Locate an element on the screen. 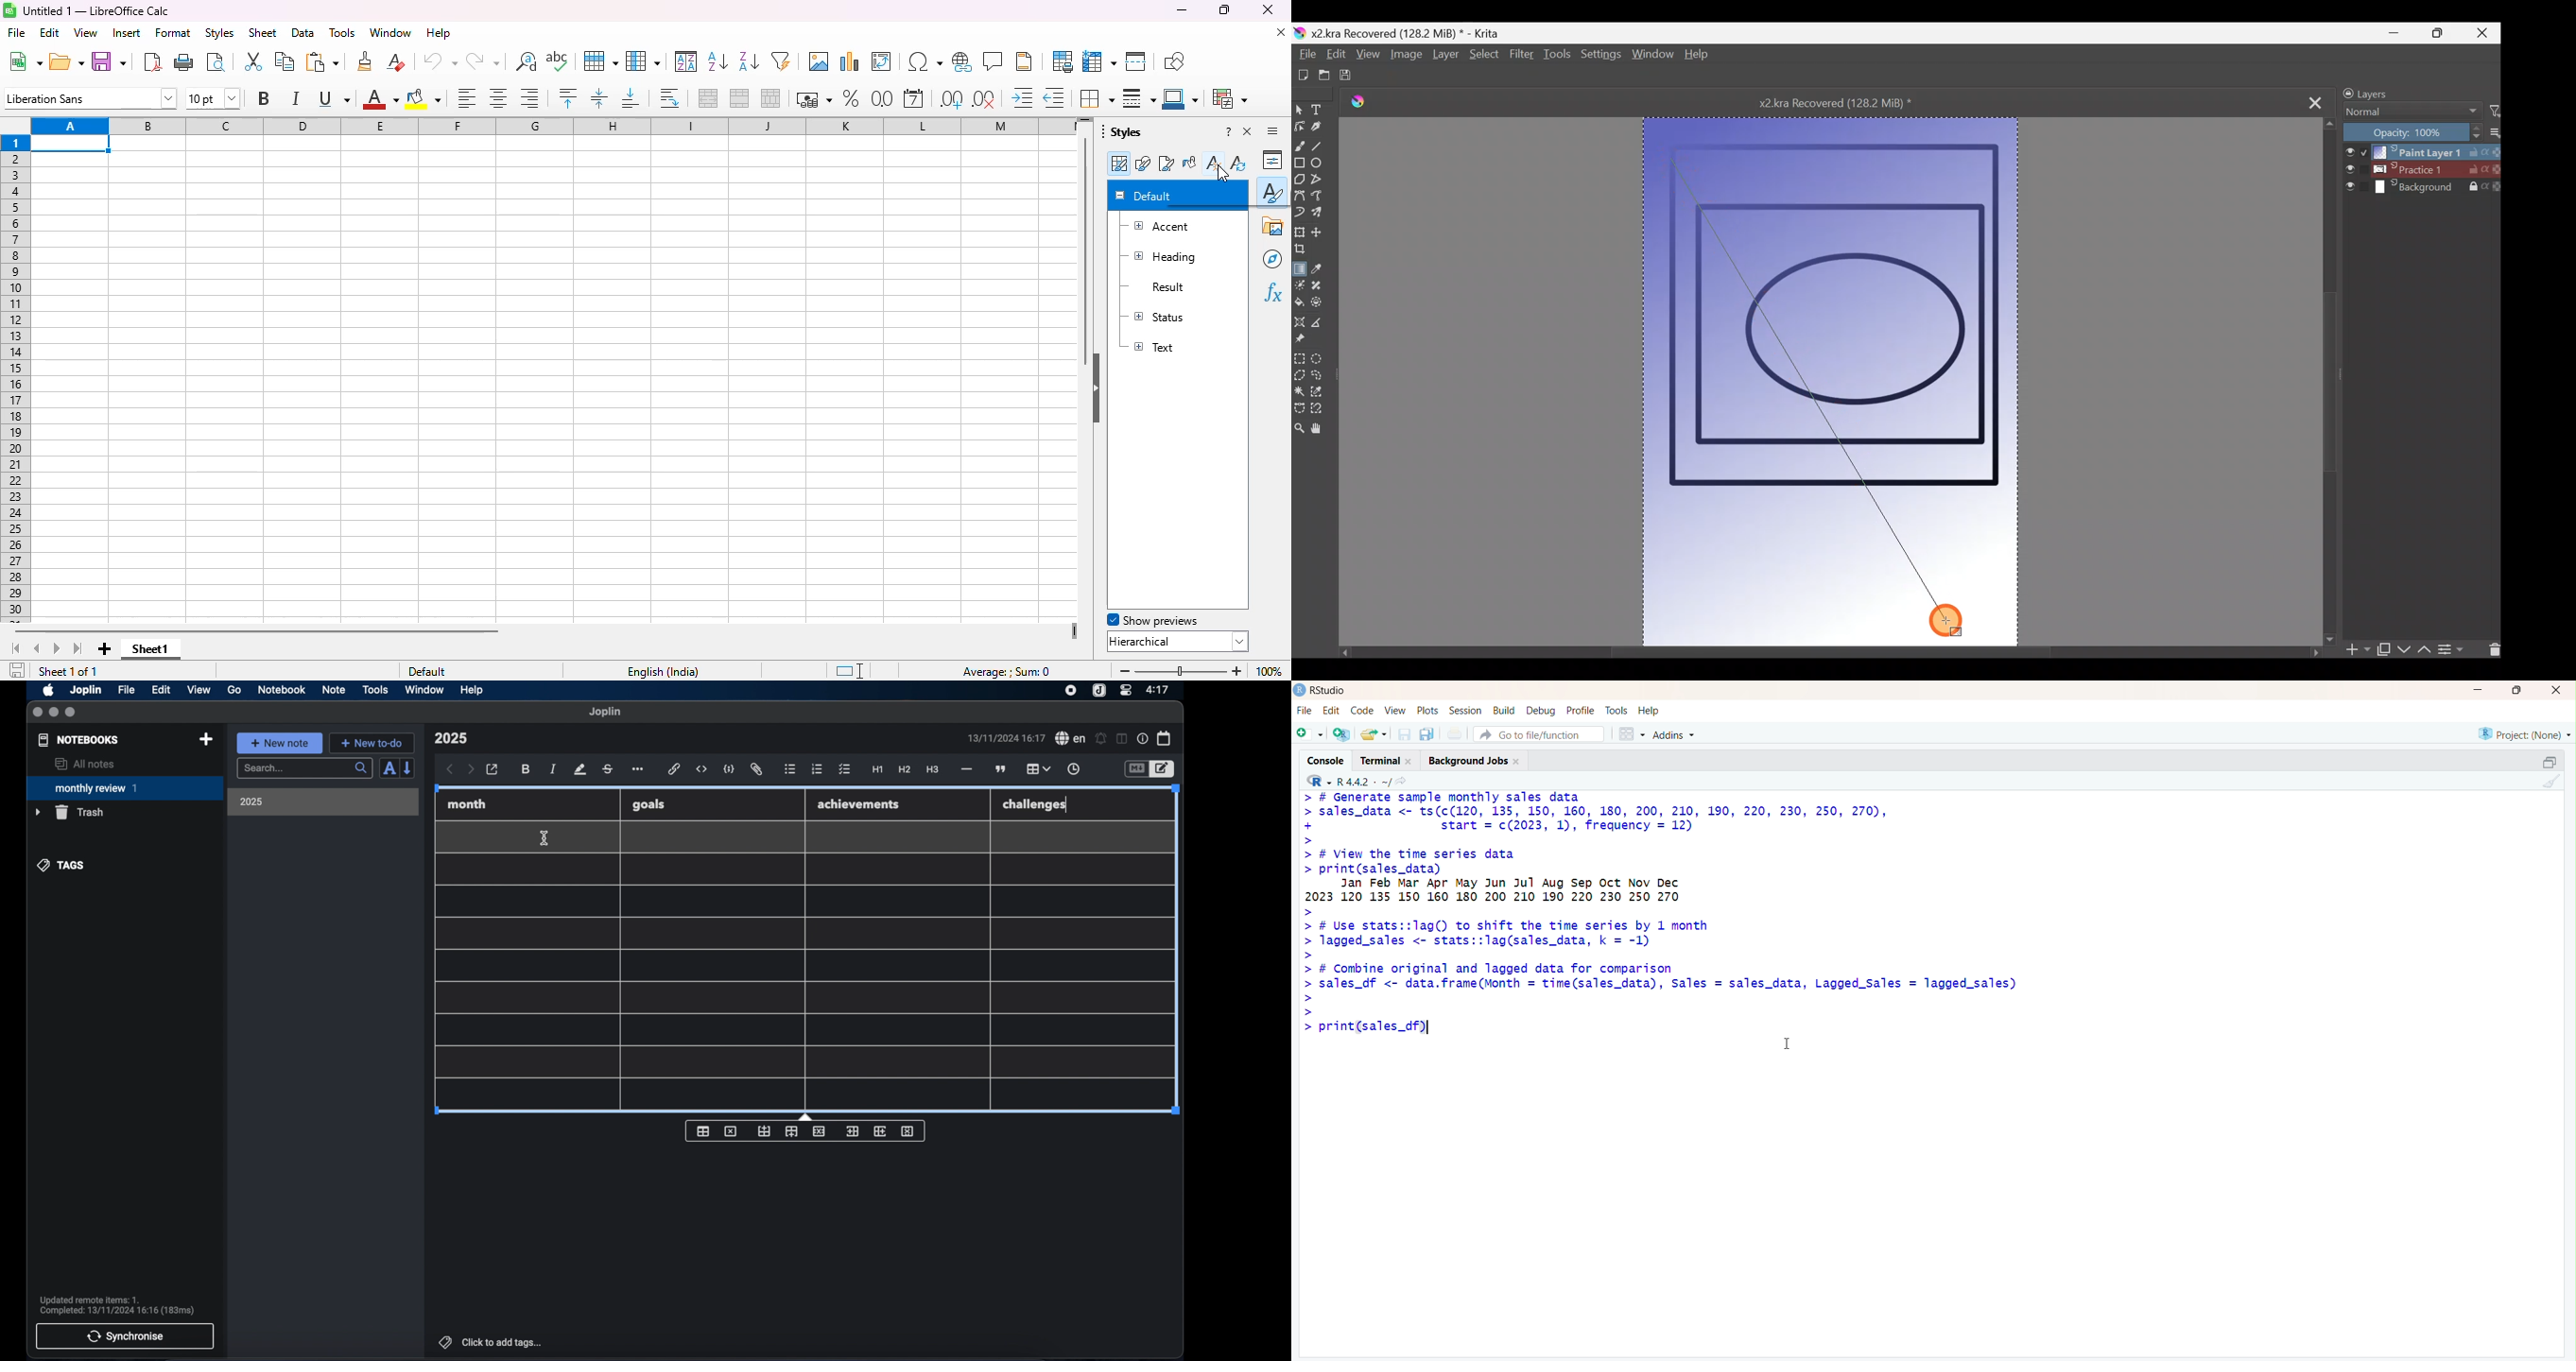 The height and width of the screenshot is (1372, 2576). view the current working directory is located at coordinates (1403, 782).